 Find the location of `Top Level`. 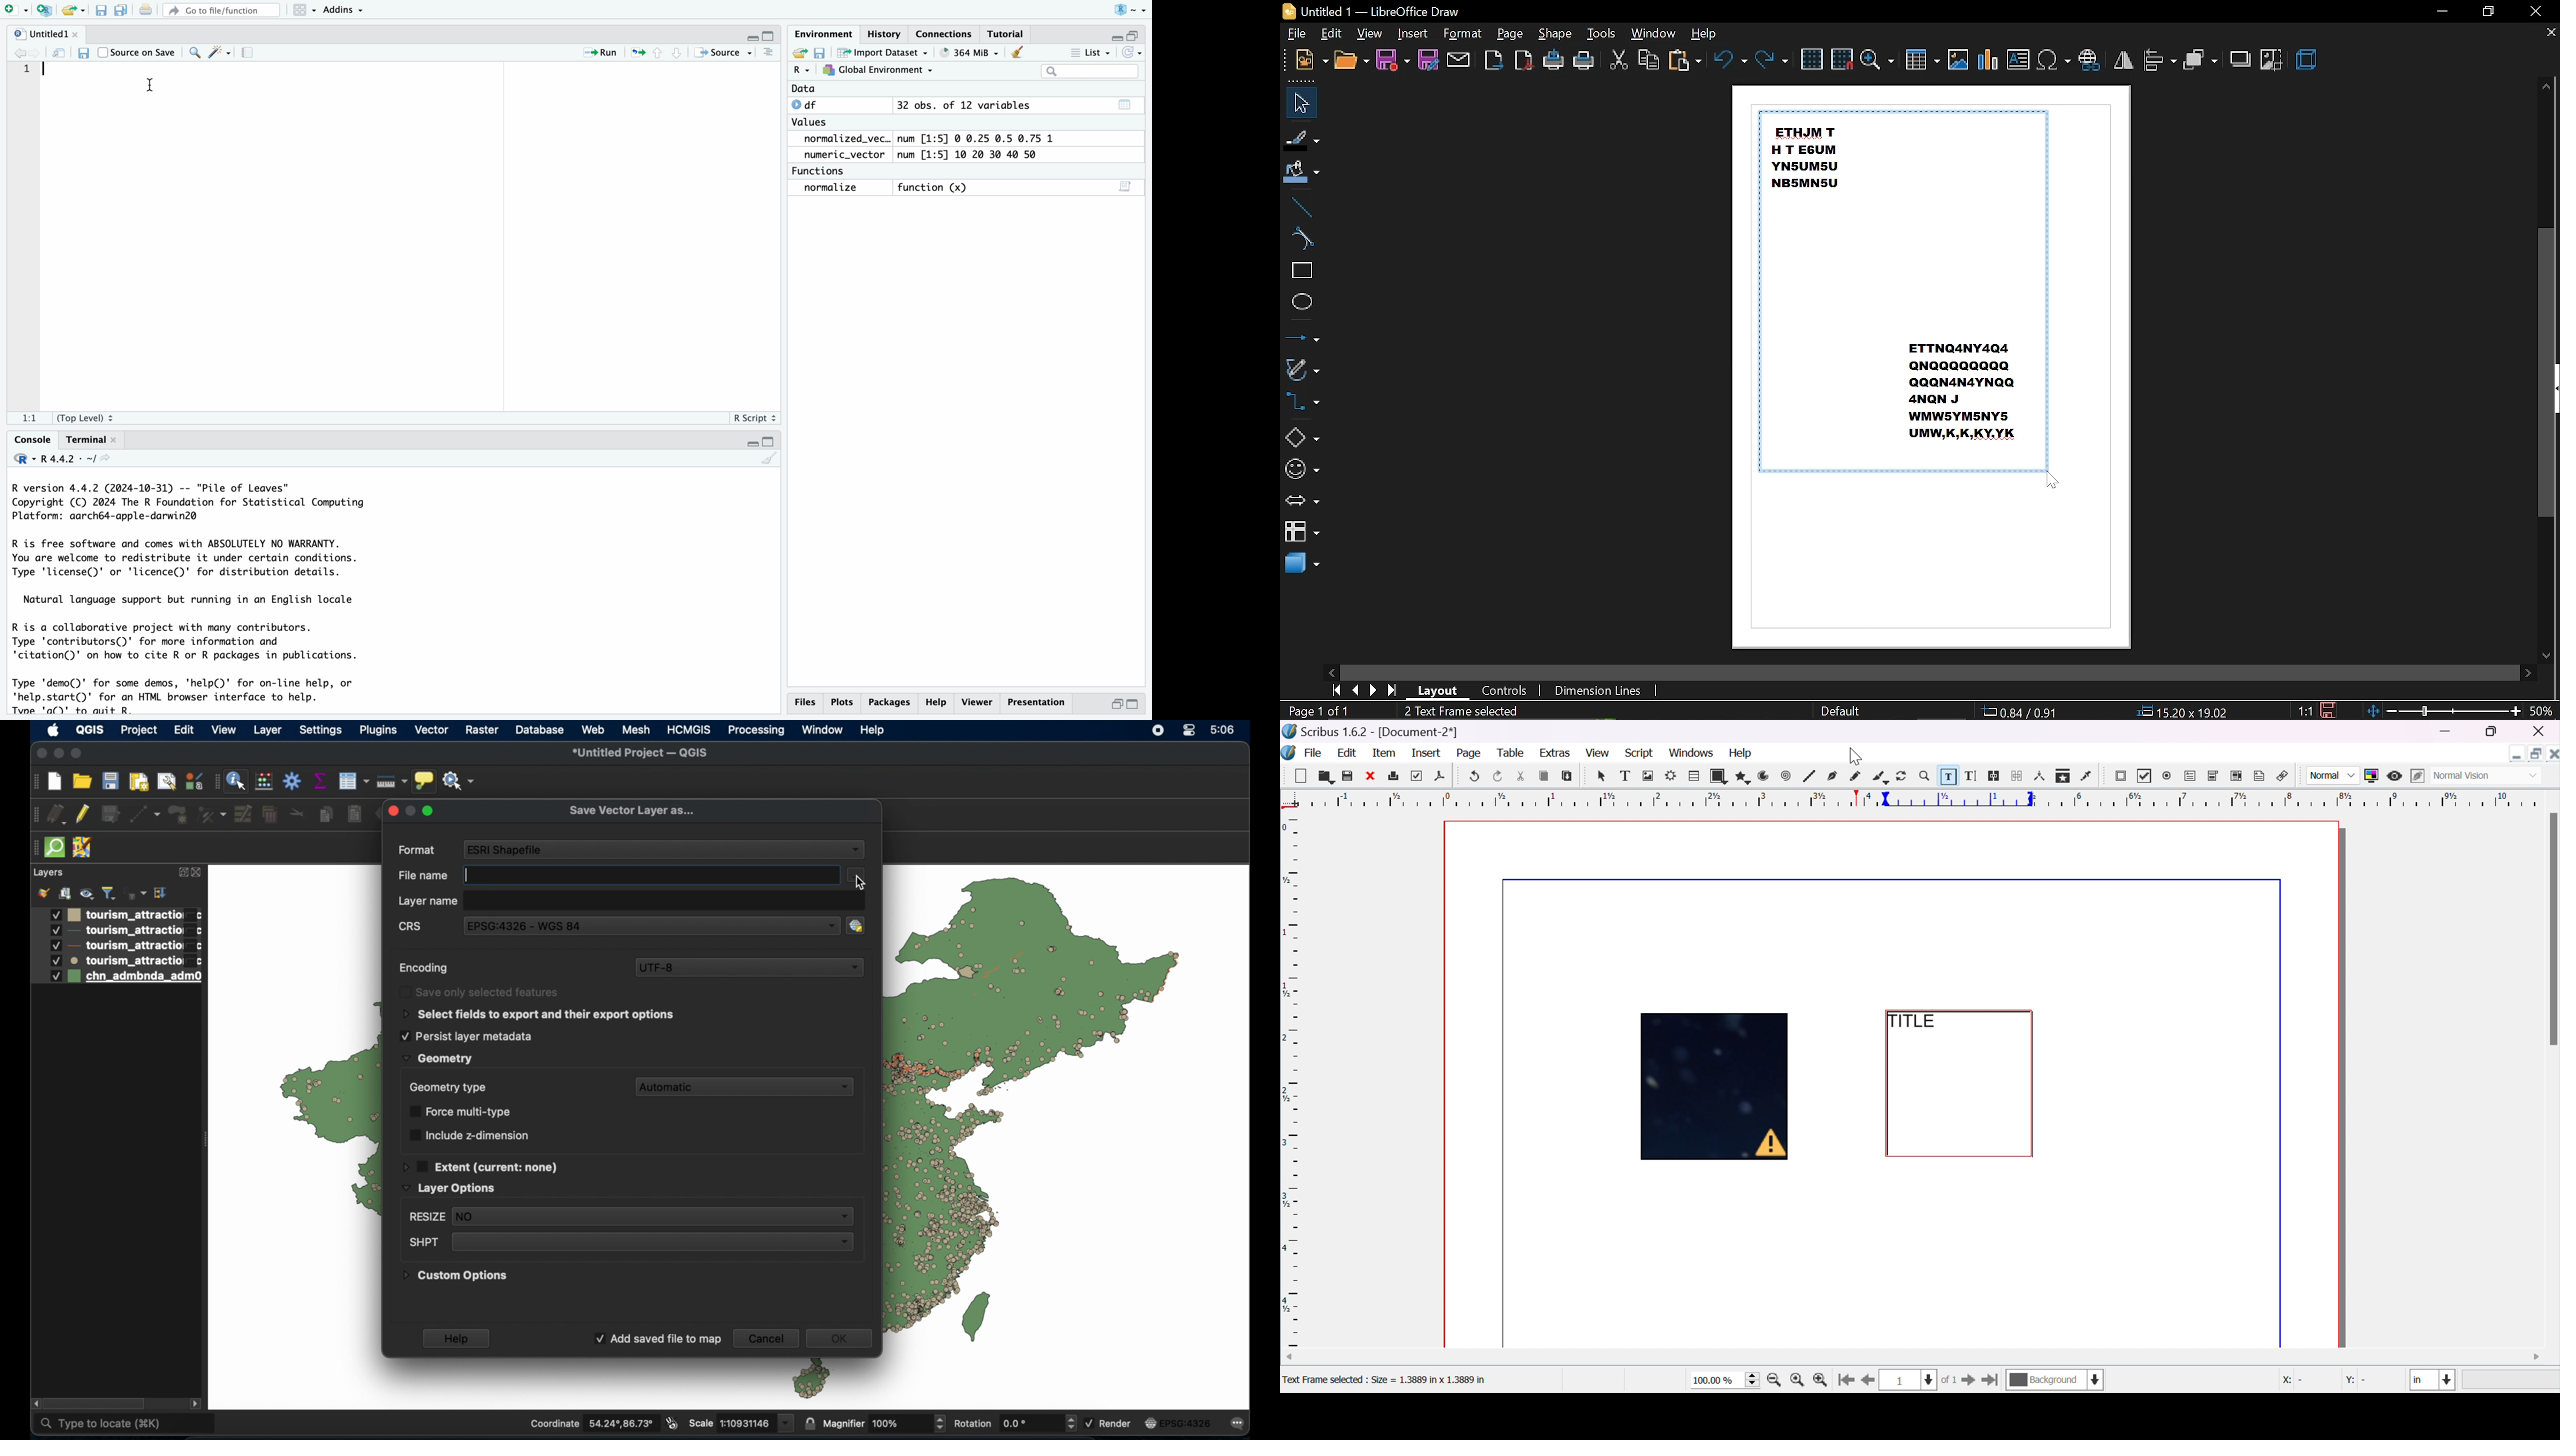

Top Level is located at coordinates (90, 417).